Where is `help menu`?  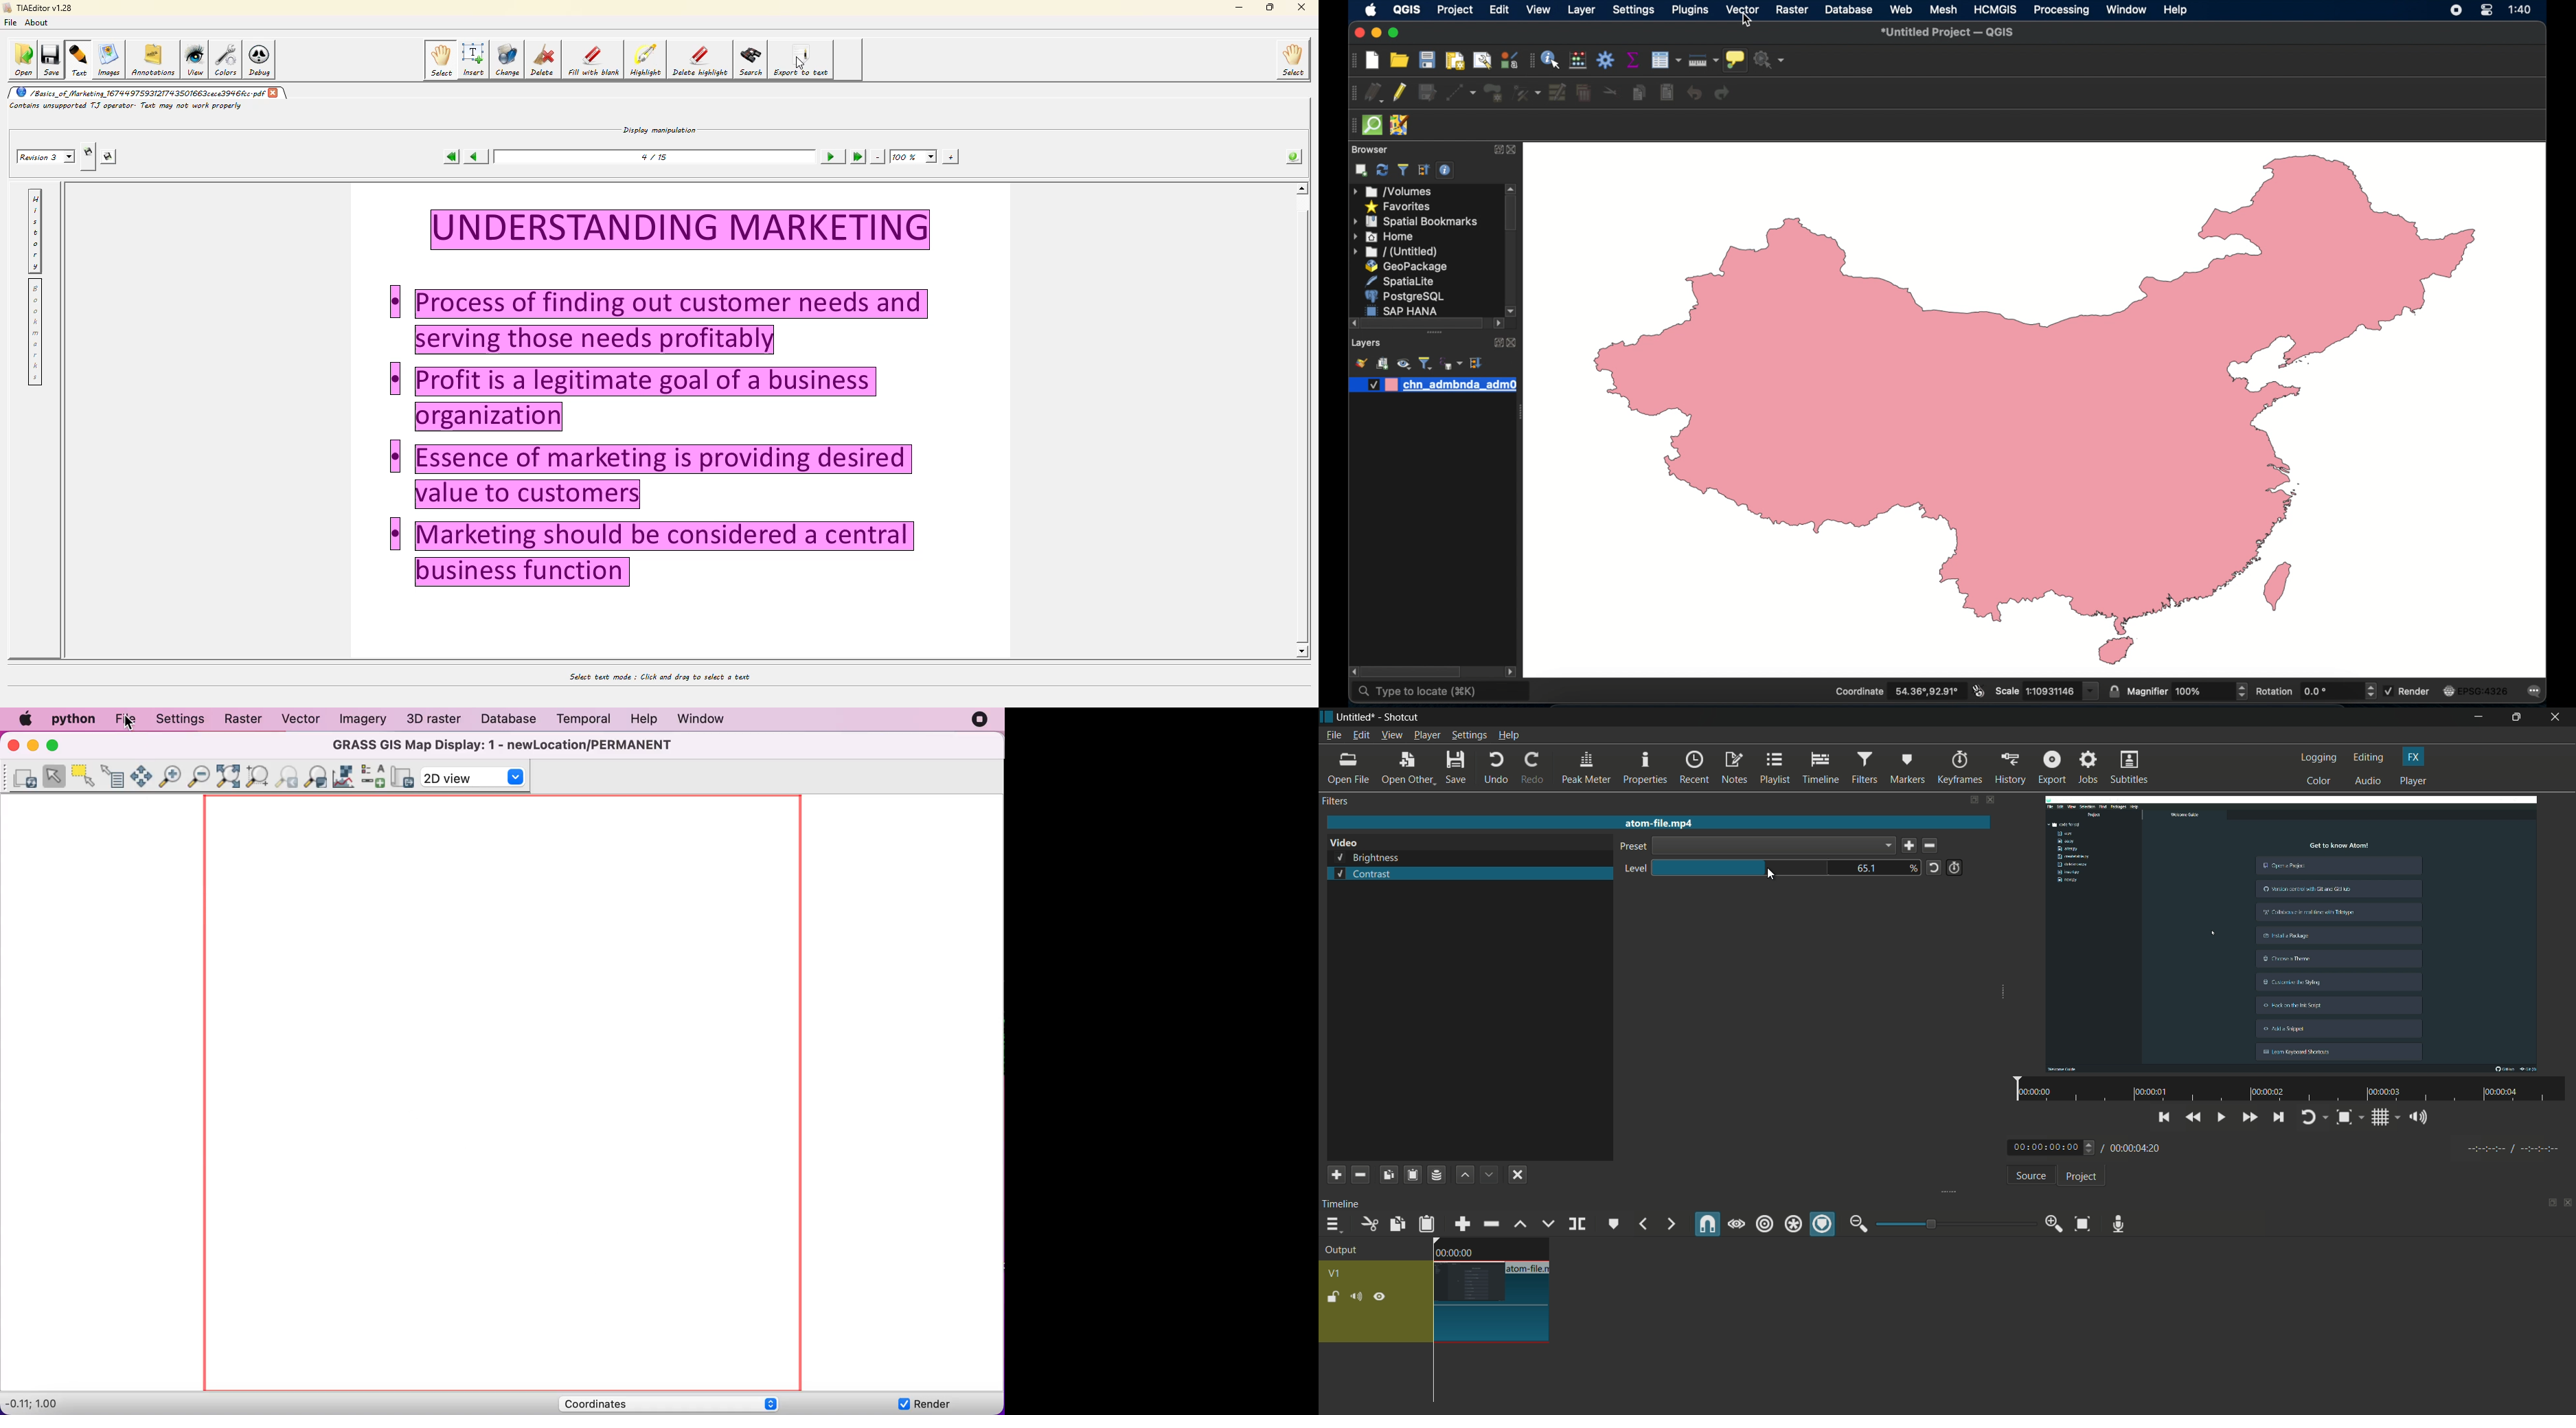
help menu is located at coordinates (1509, 736).